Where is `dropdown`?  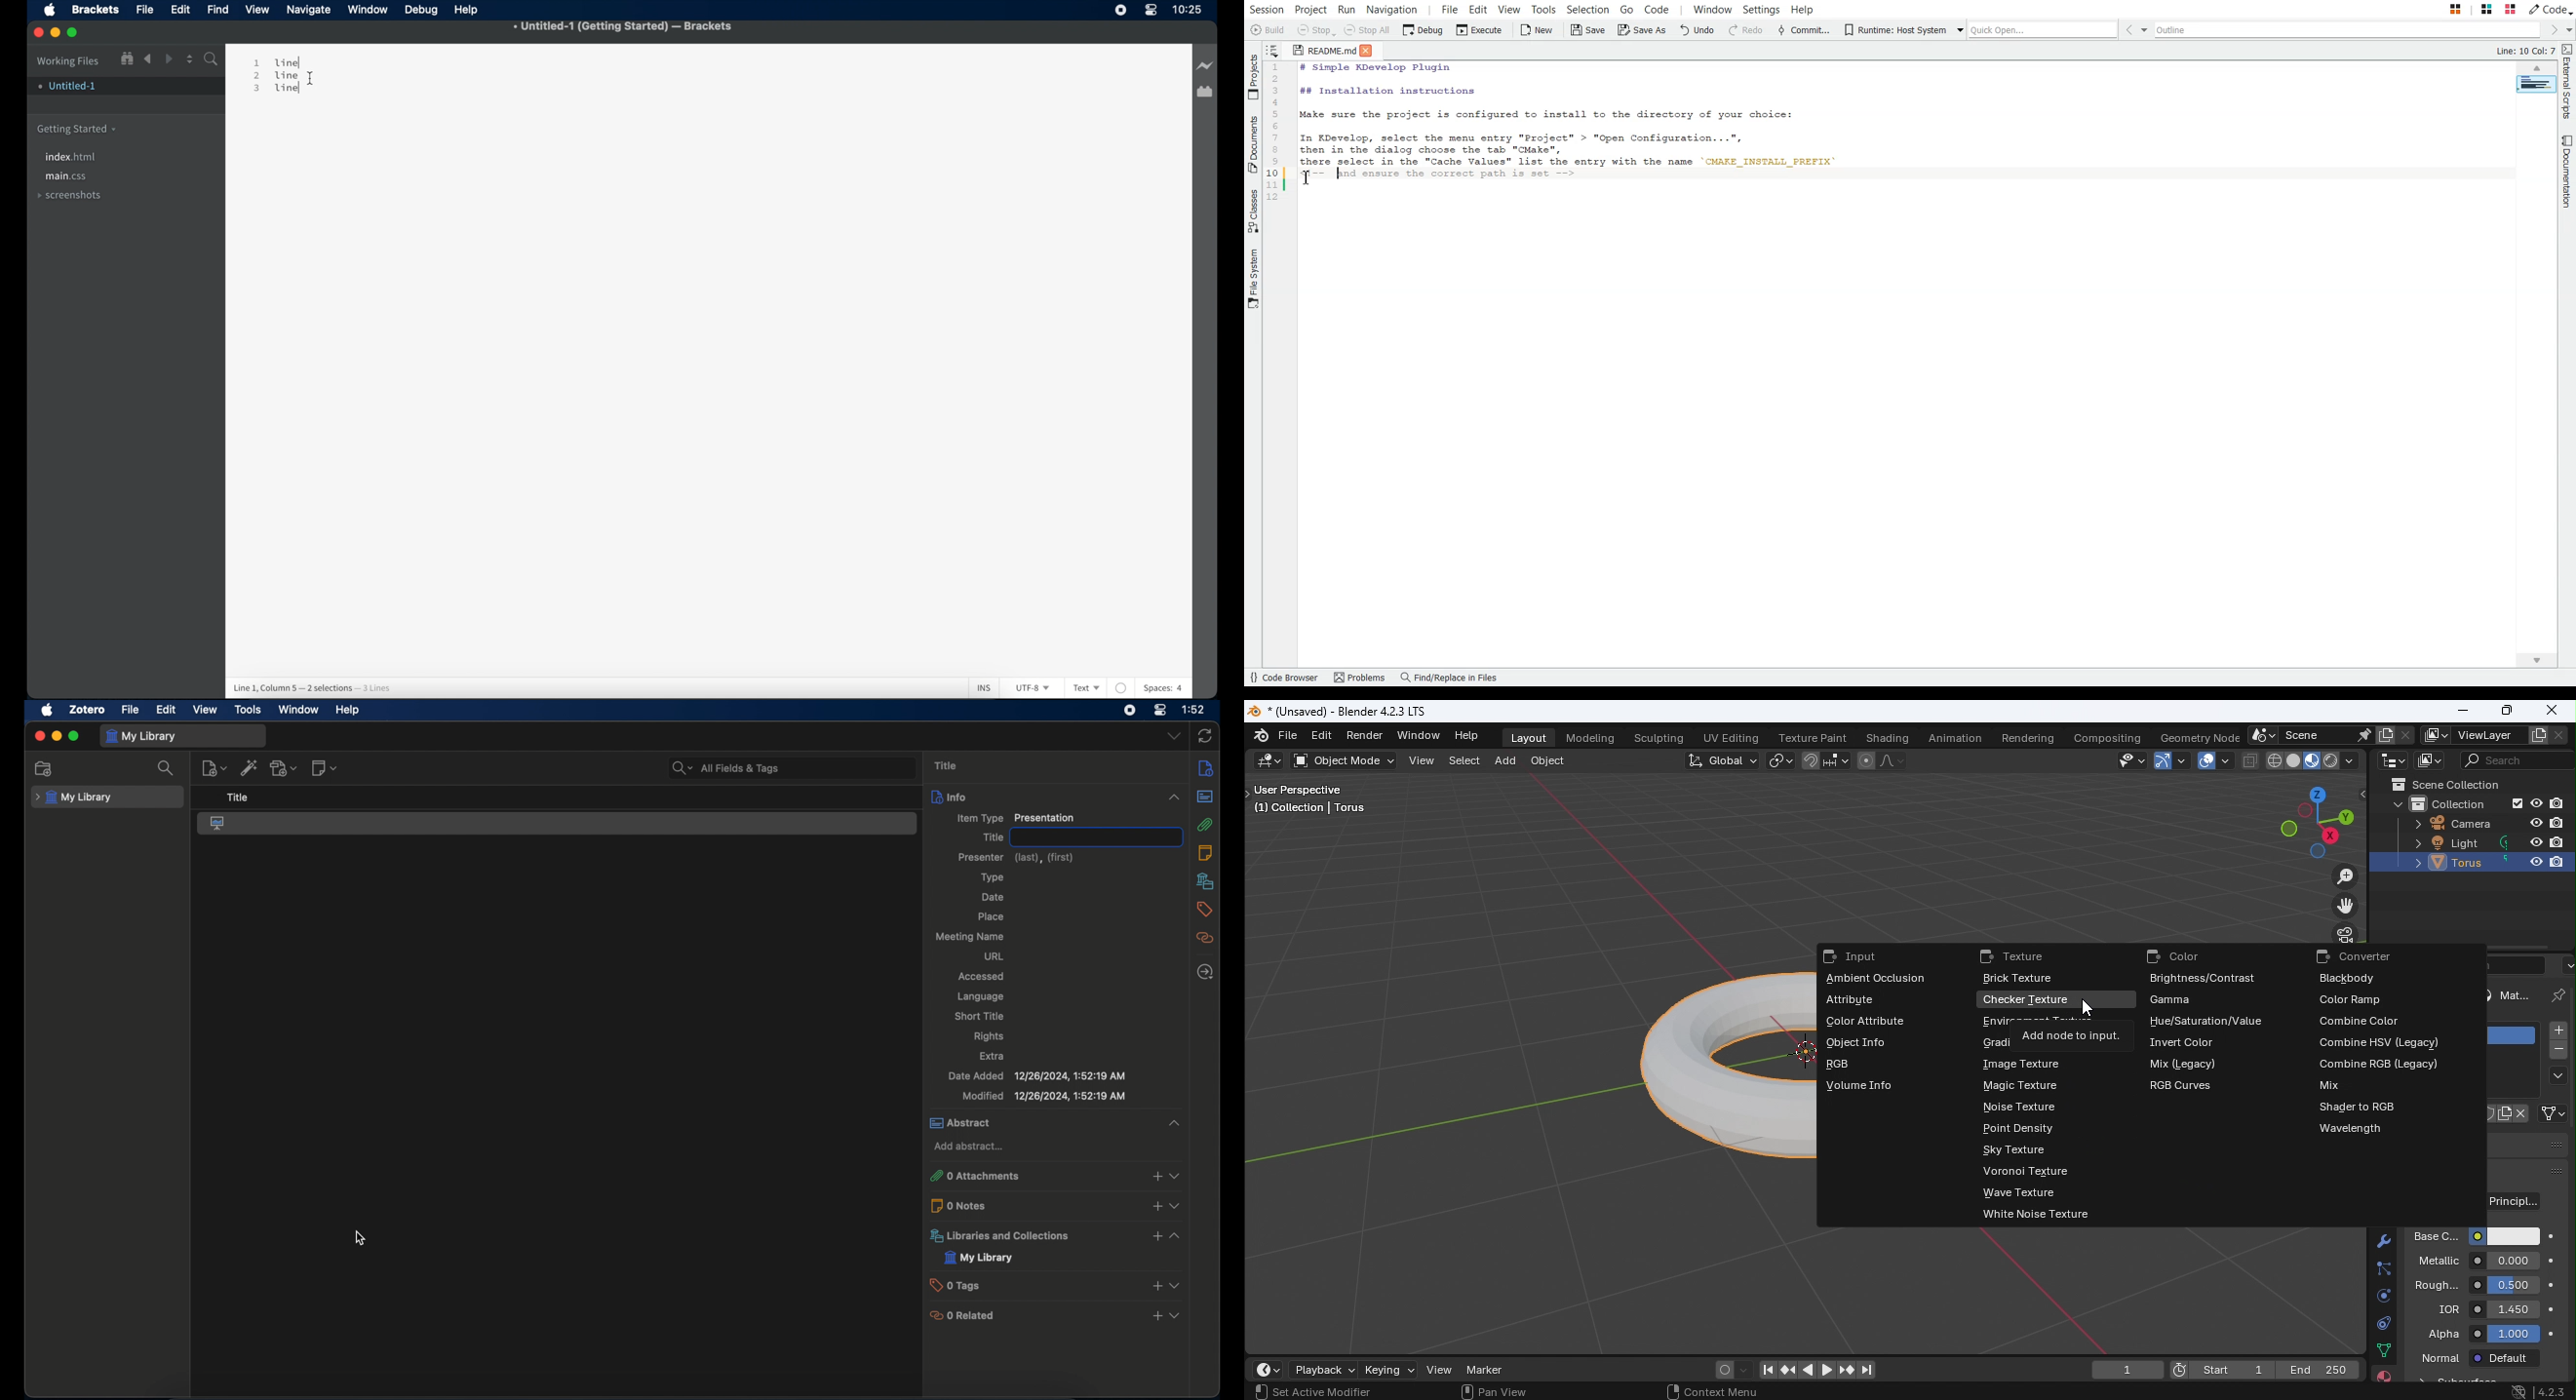 dropdown is located at coordinates (1175, 737).